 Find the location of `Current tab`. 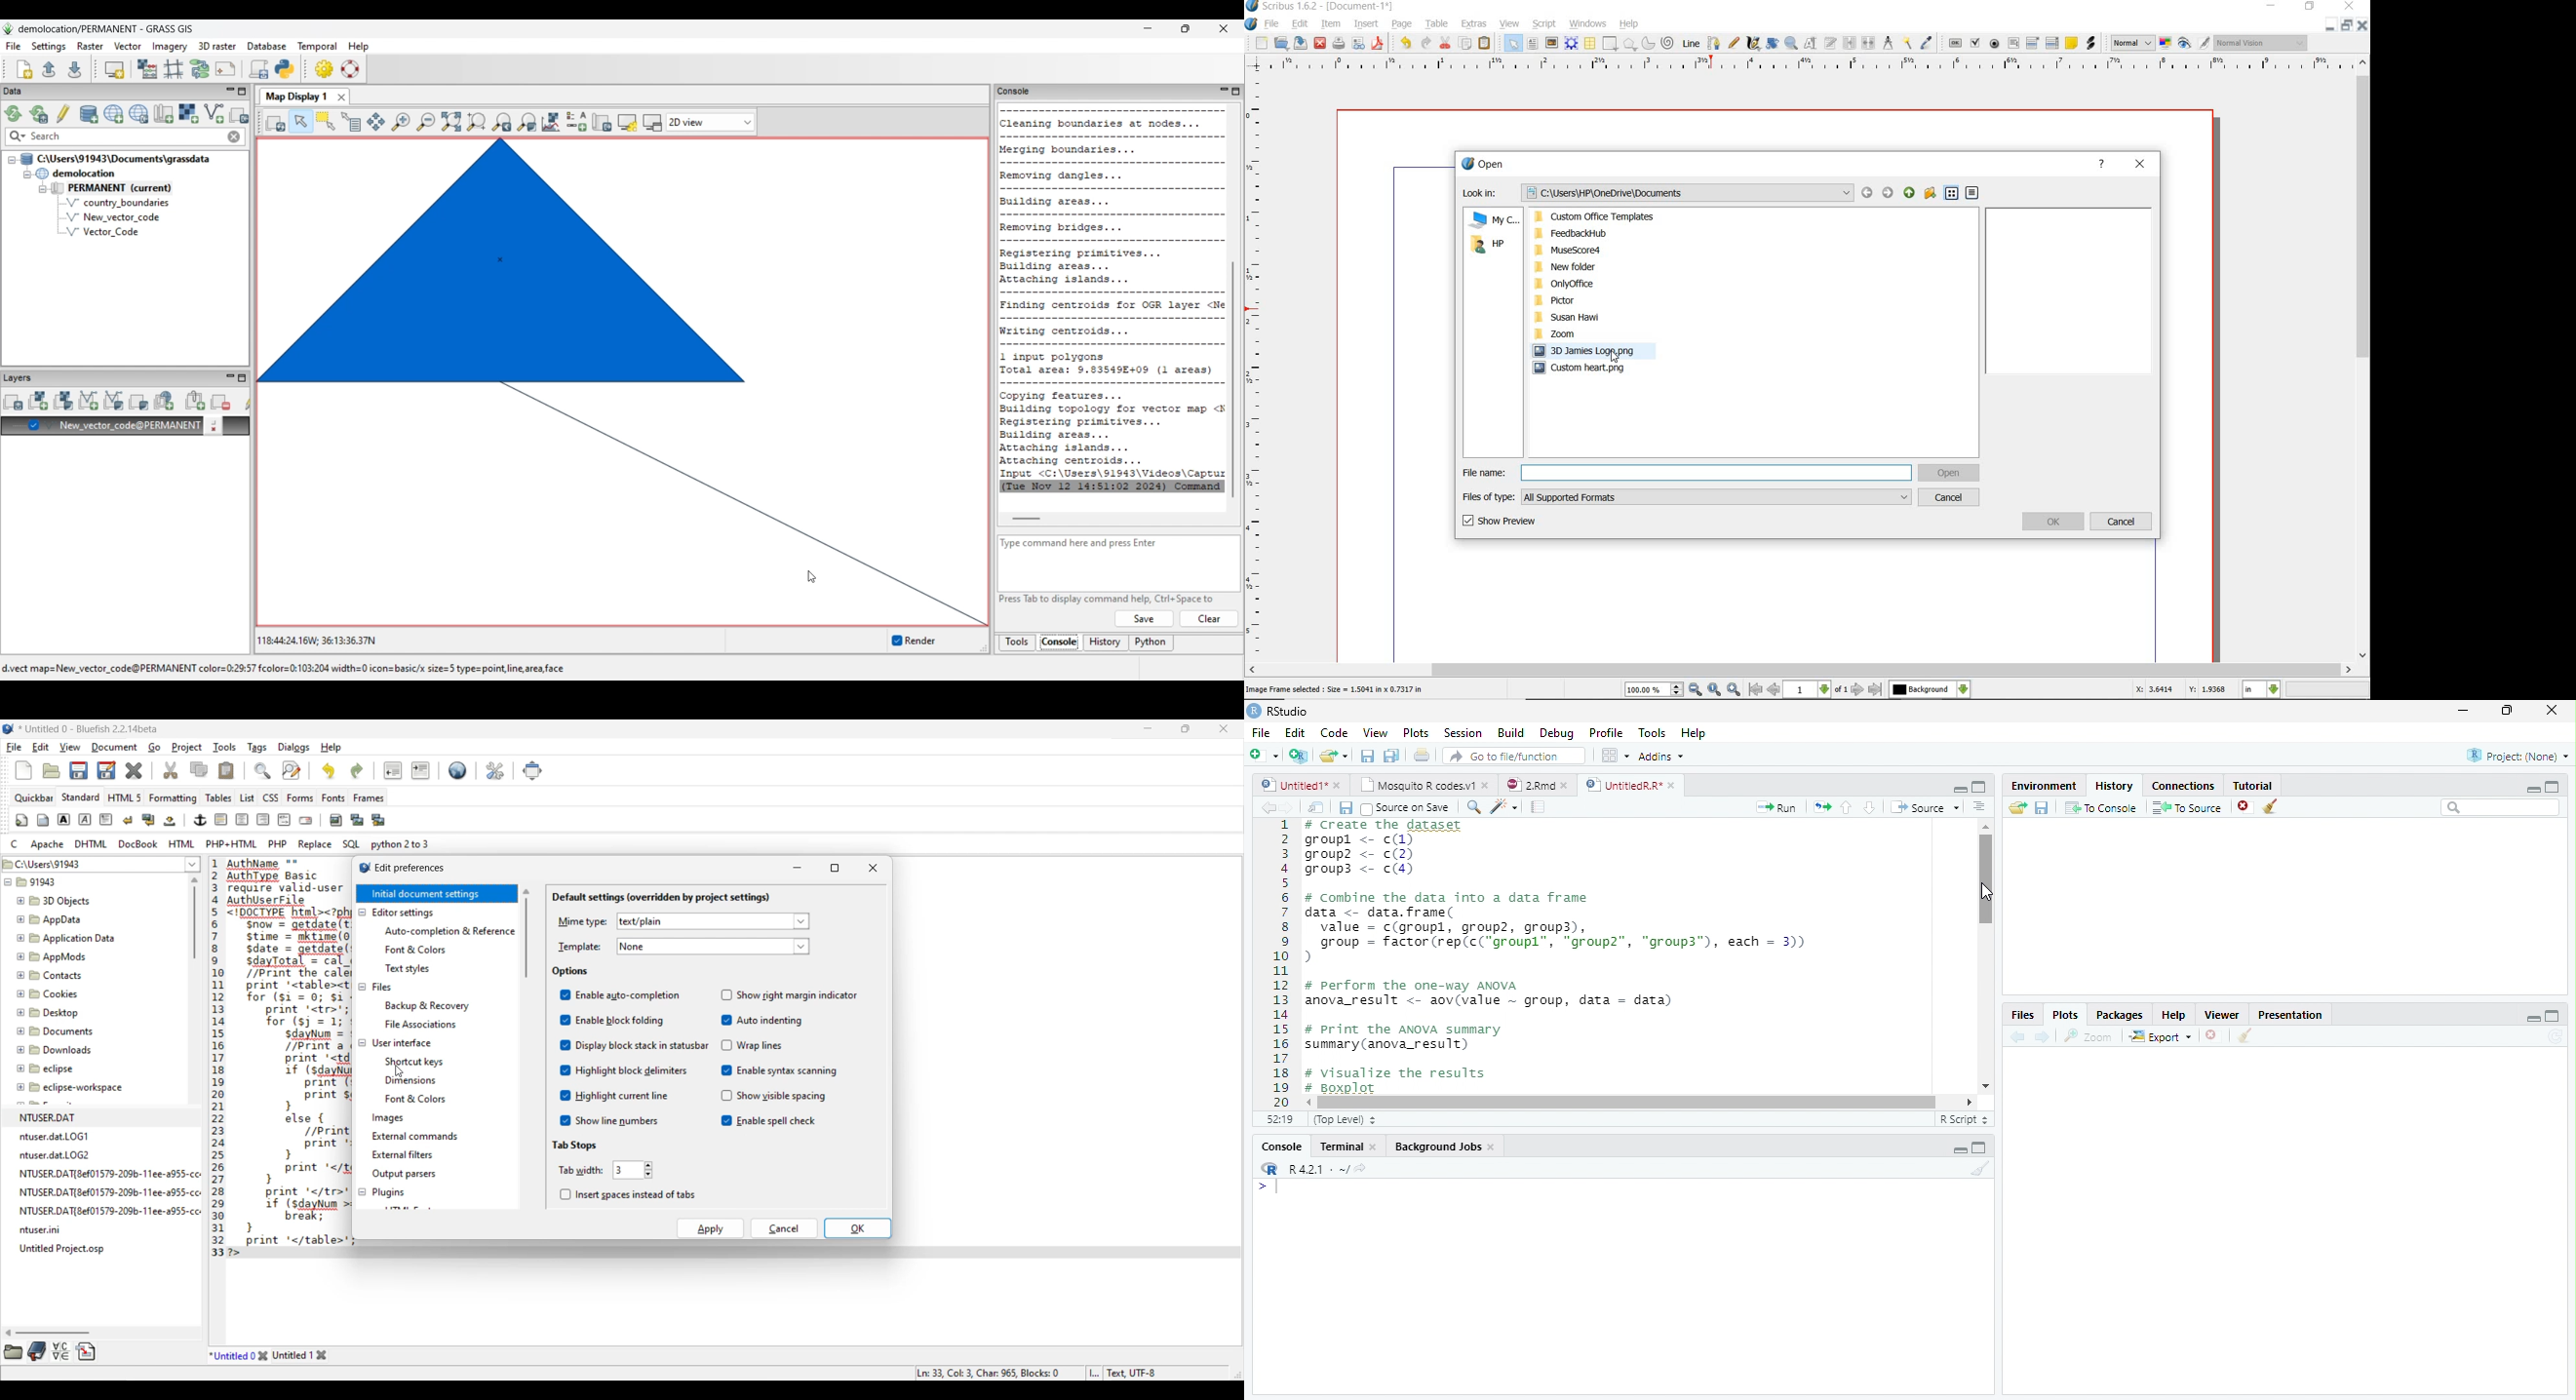

Current tab is located at coordinates (231, 1355).